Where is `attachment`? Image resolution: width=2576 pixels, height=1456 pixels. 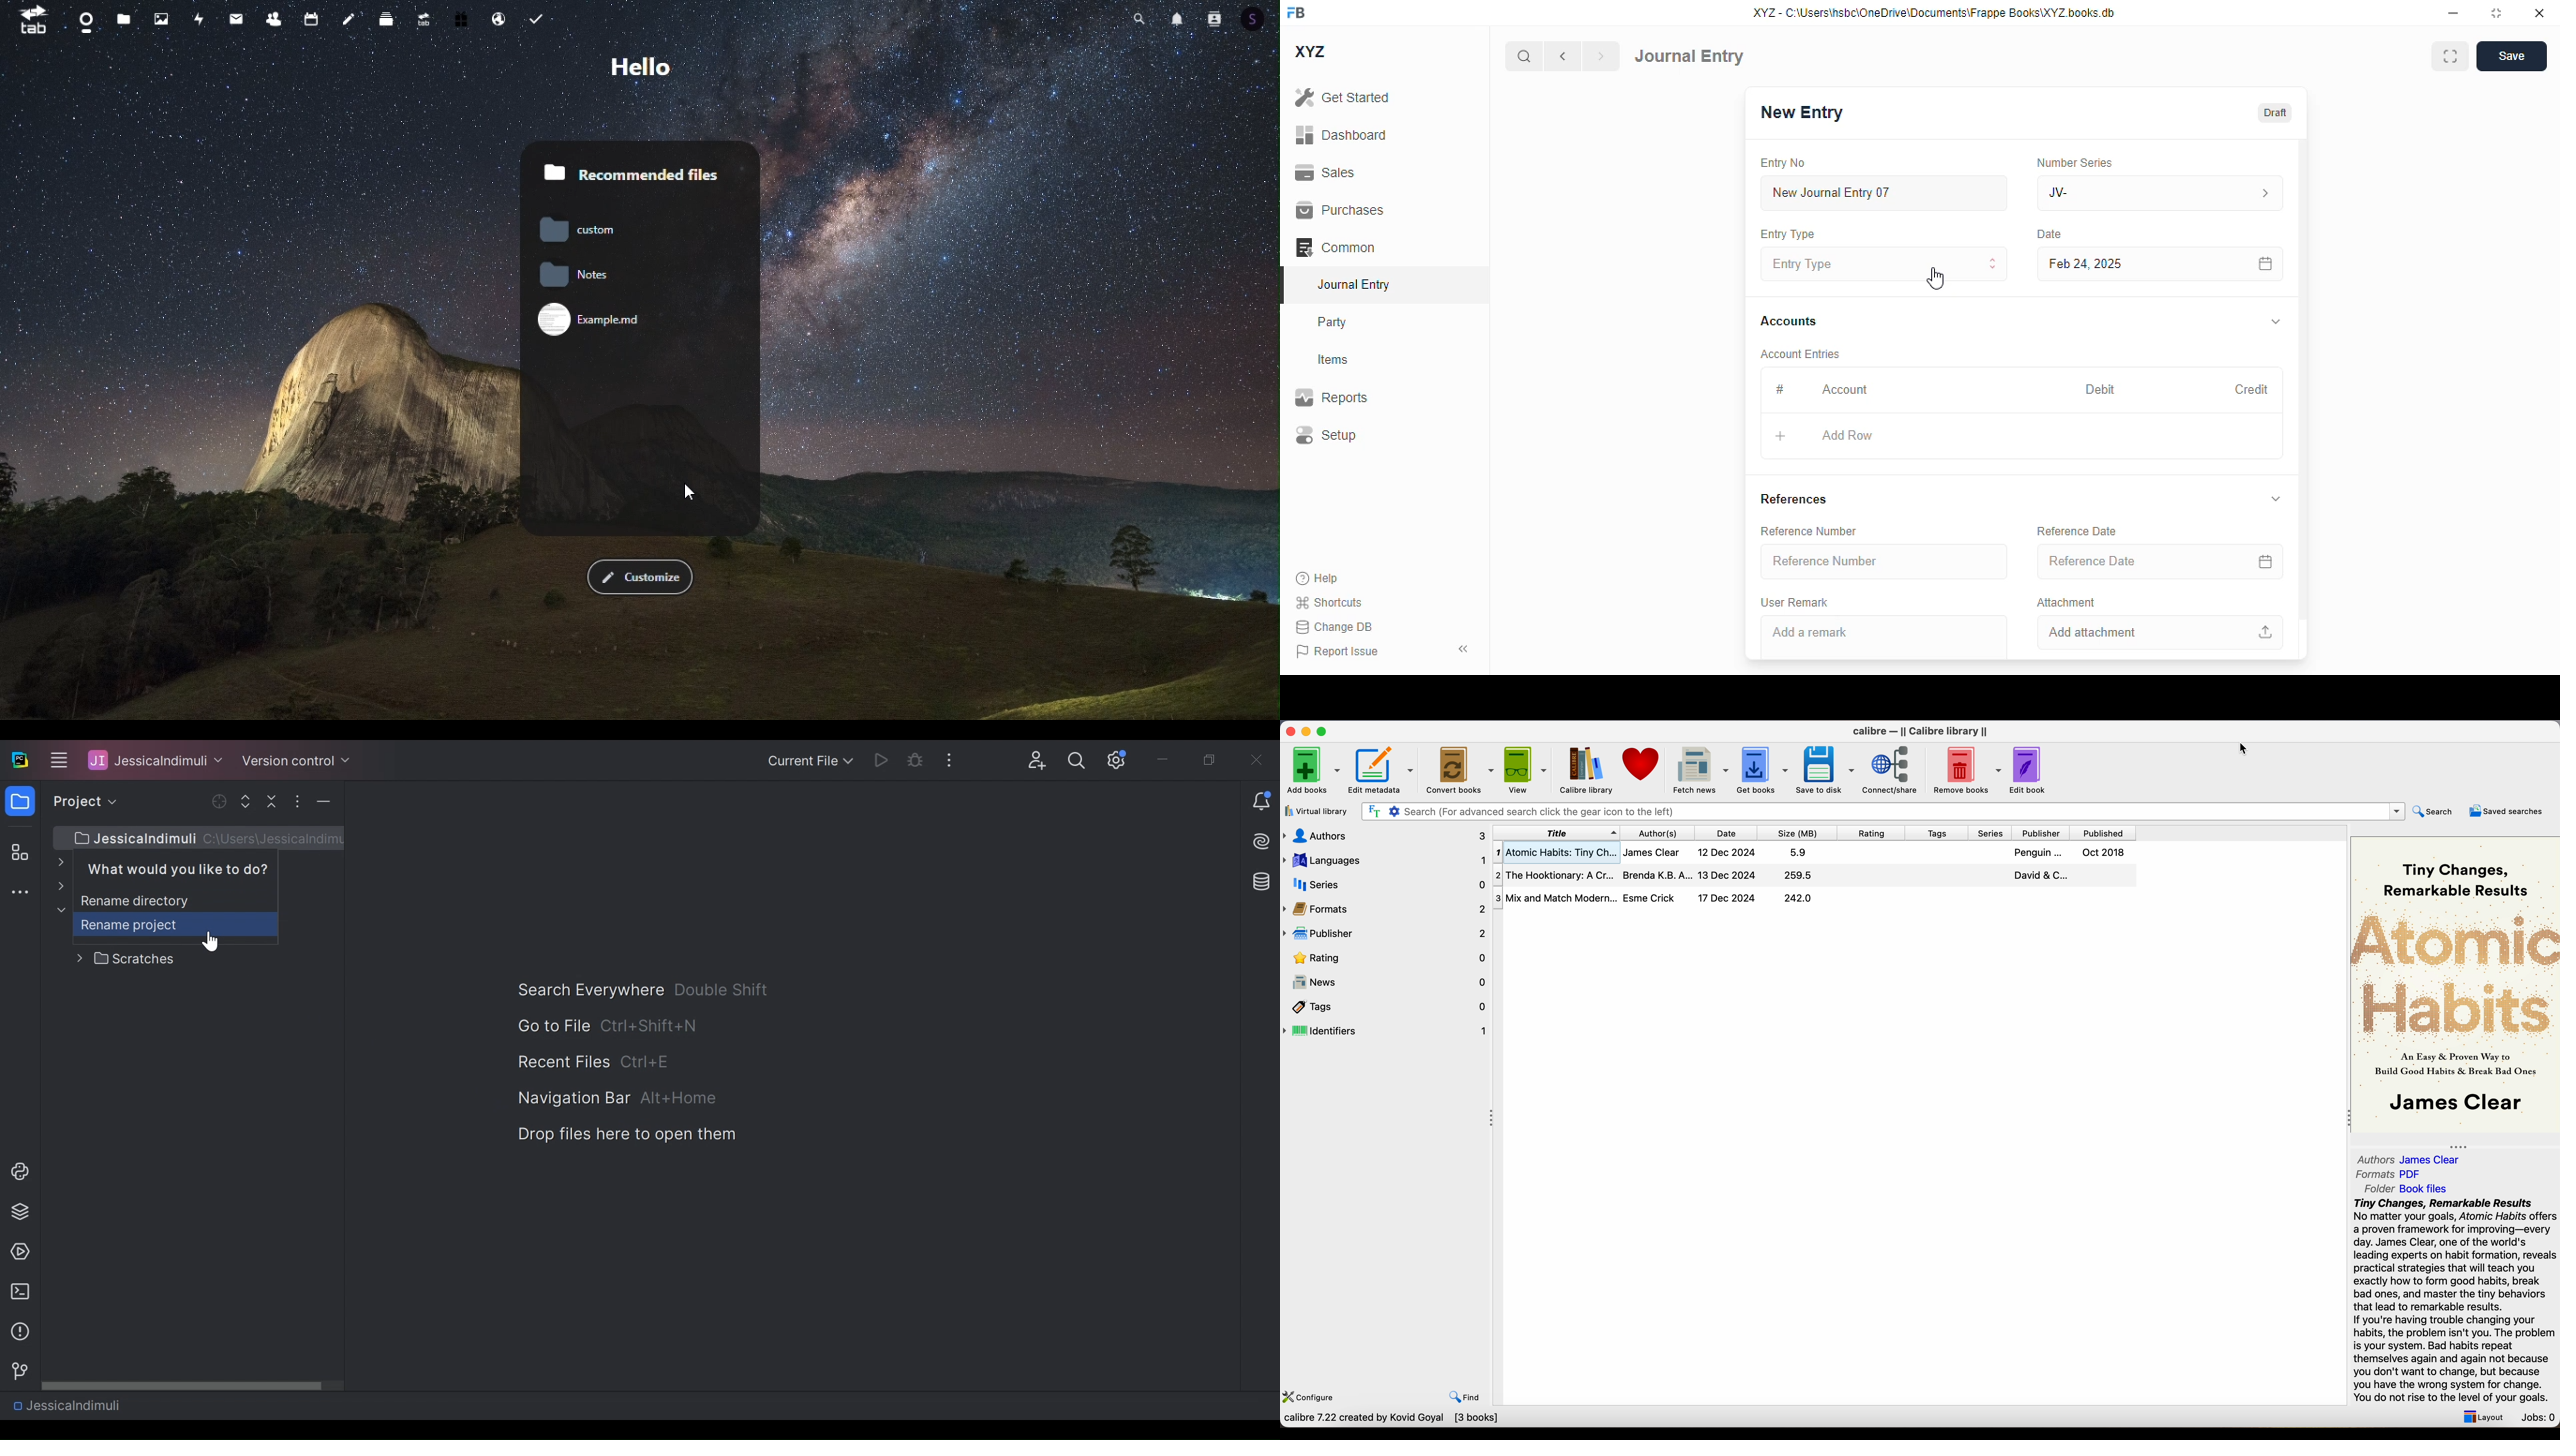
attachment is located at coordinates (2066, 602).